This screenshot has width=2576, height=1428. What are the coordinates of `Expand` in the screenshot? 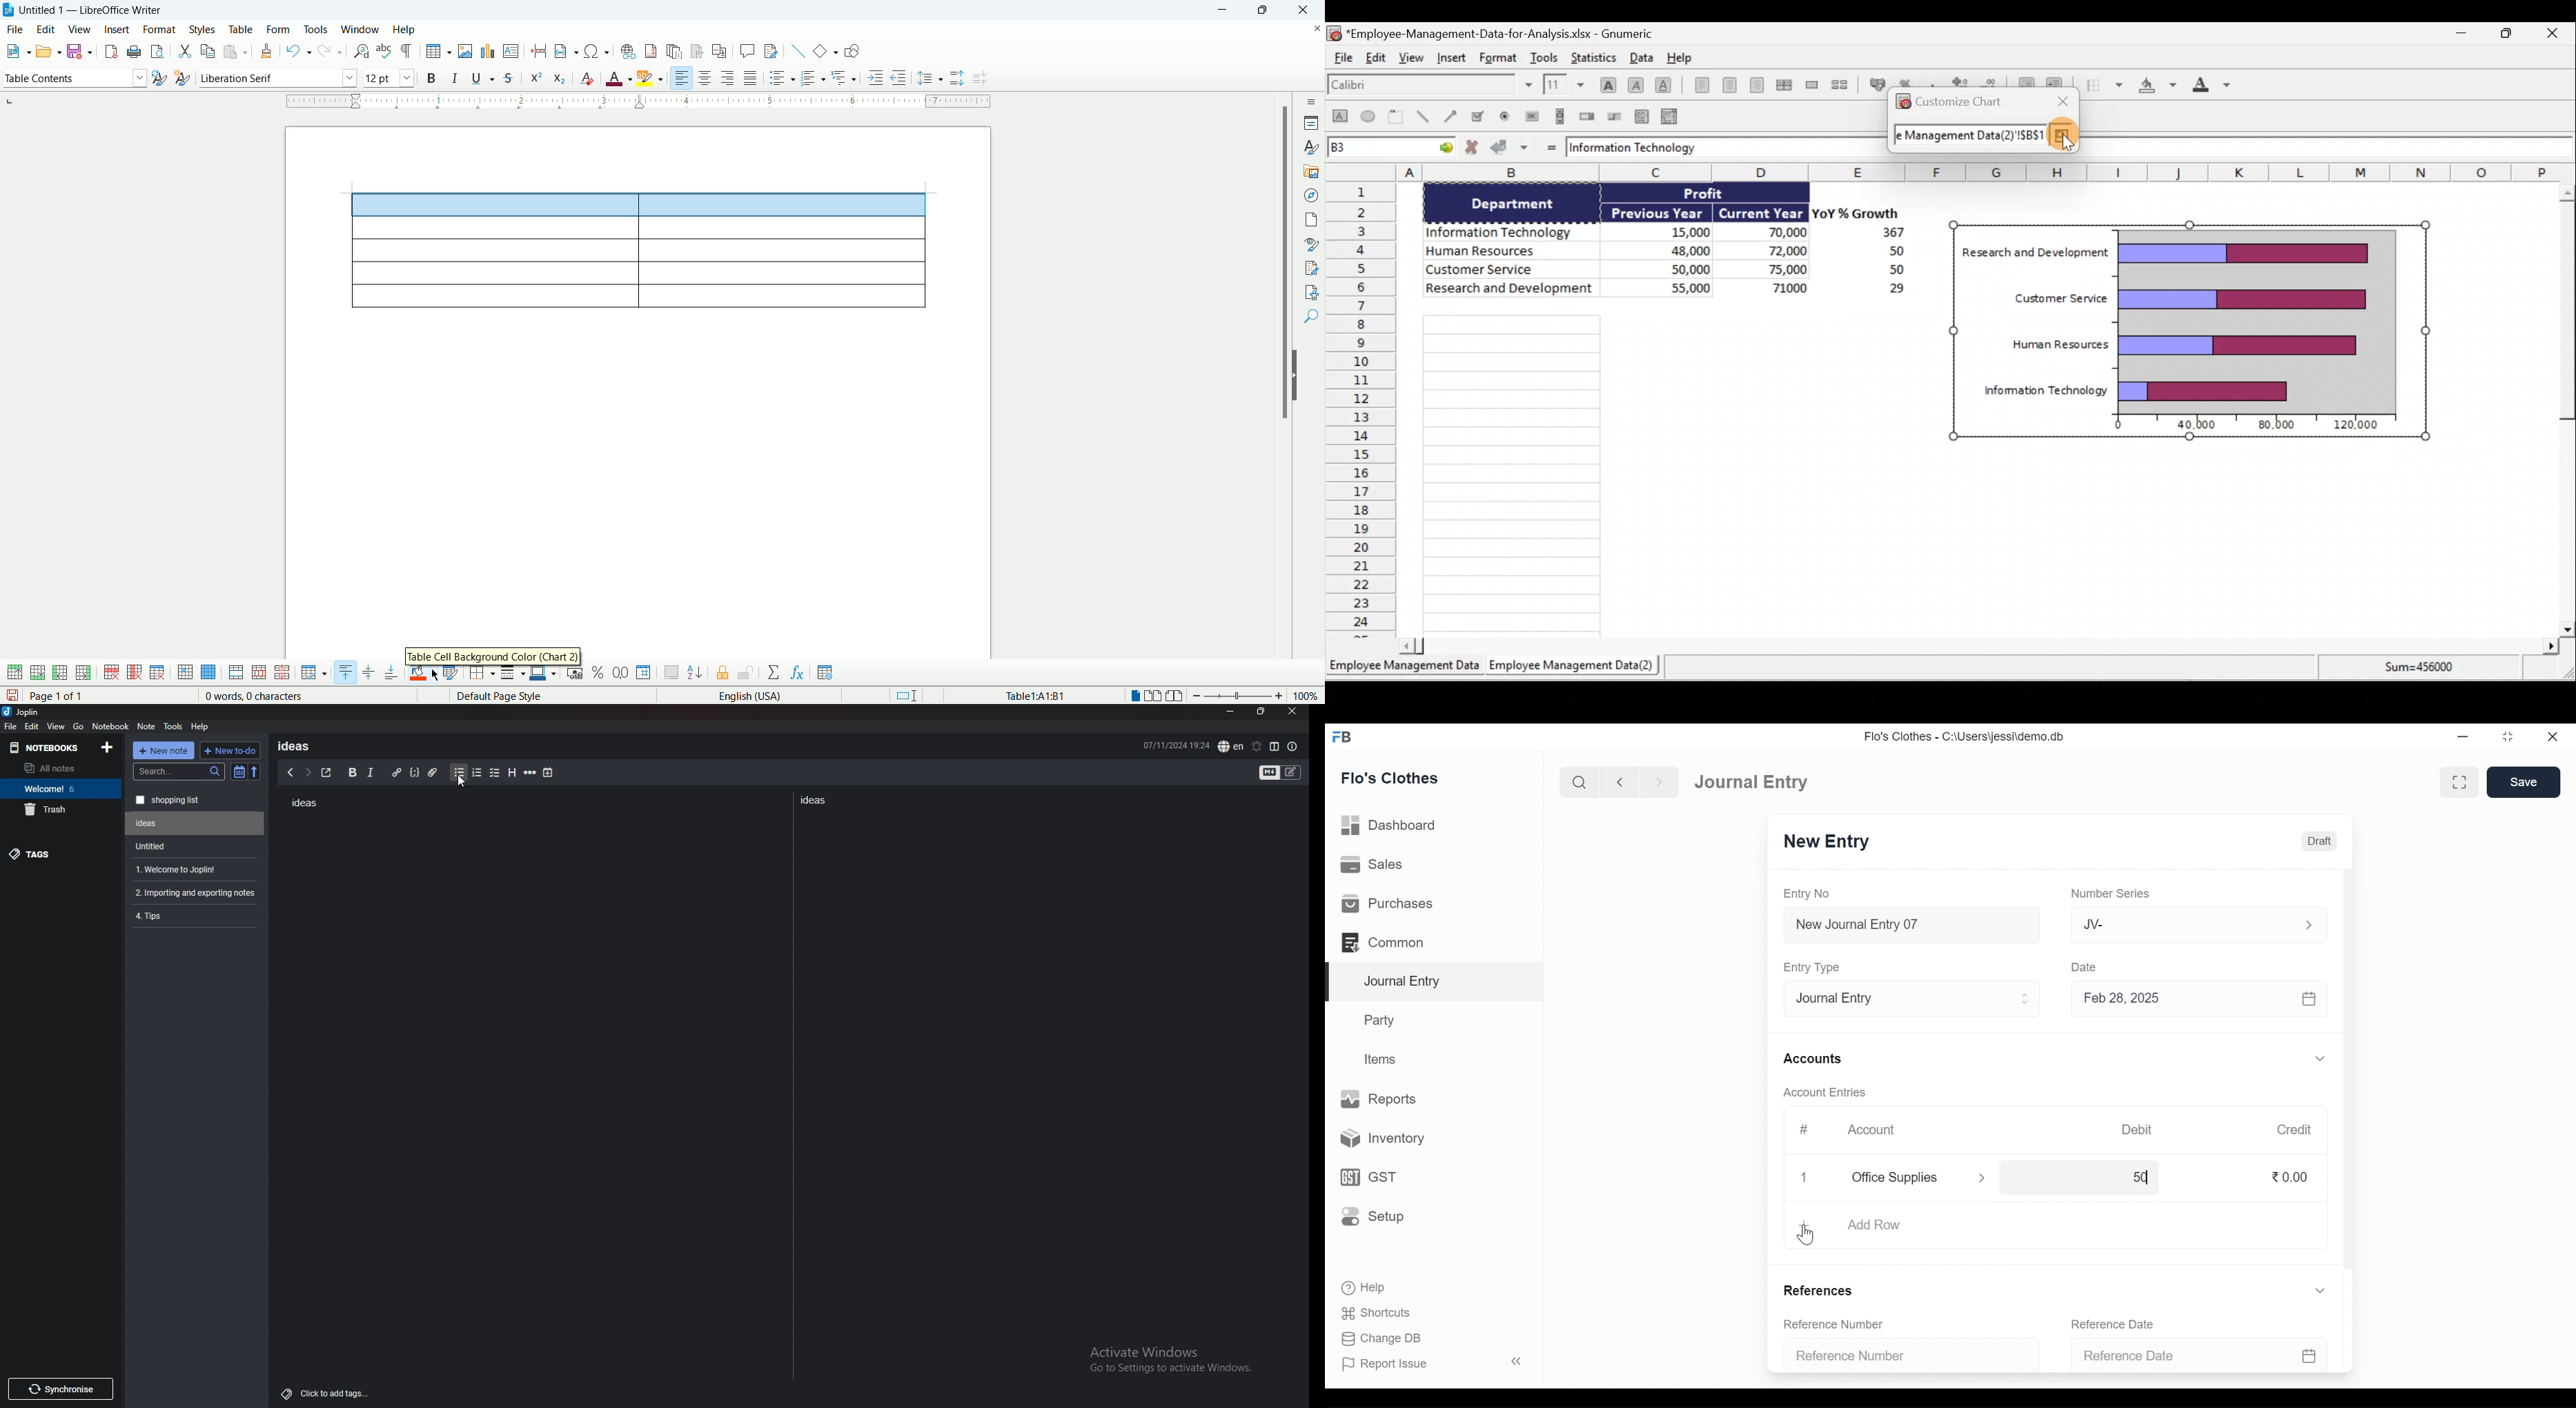 It's located at (1983, 1179).